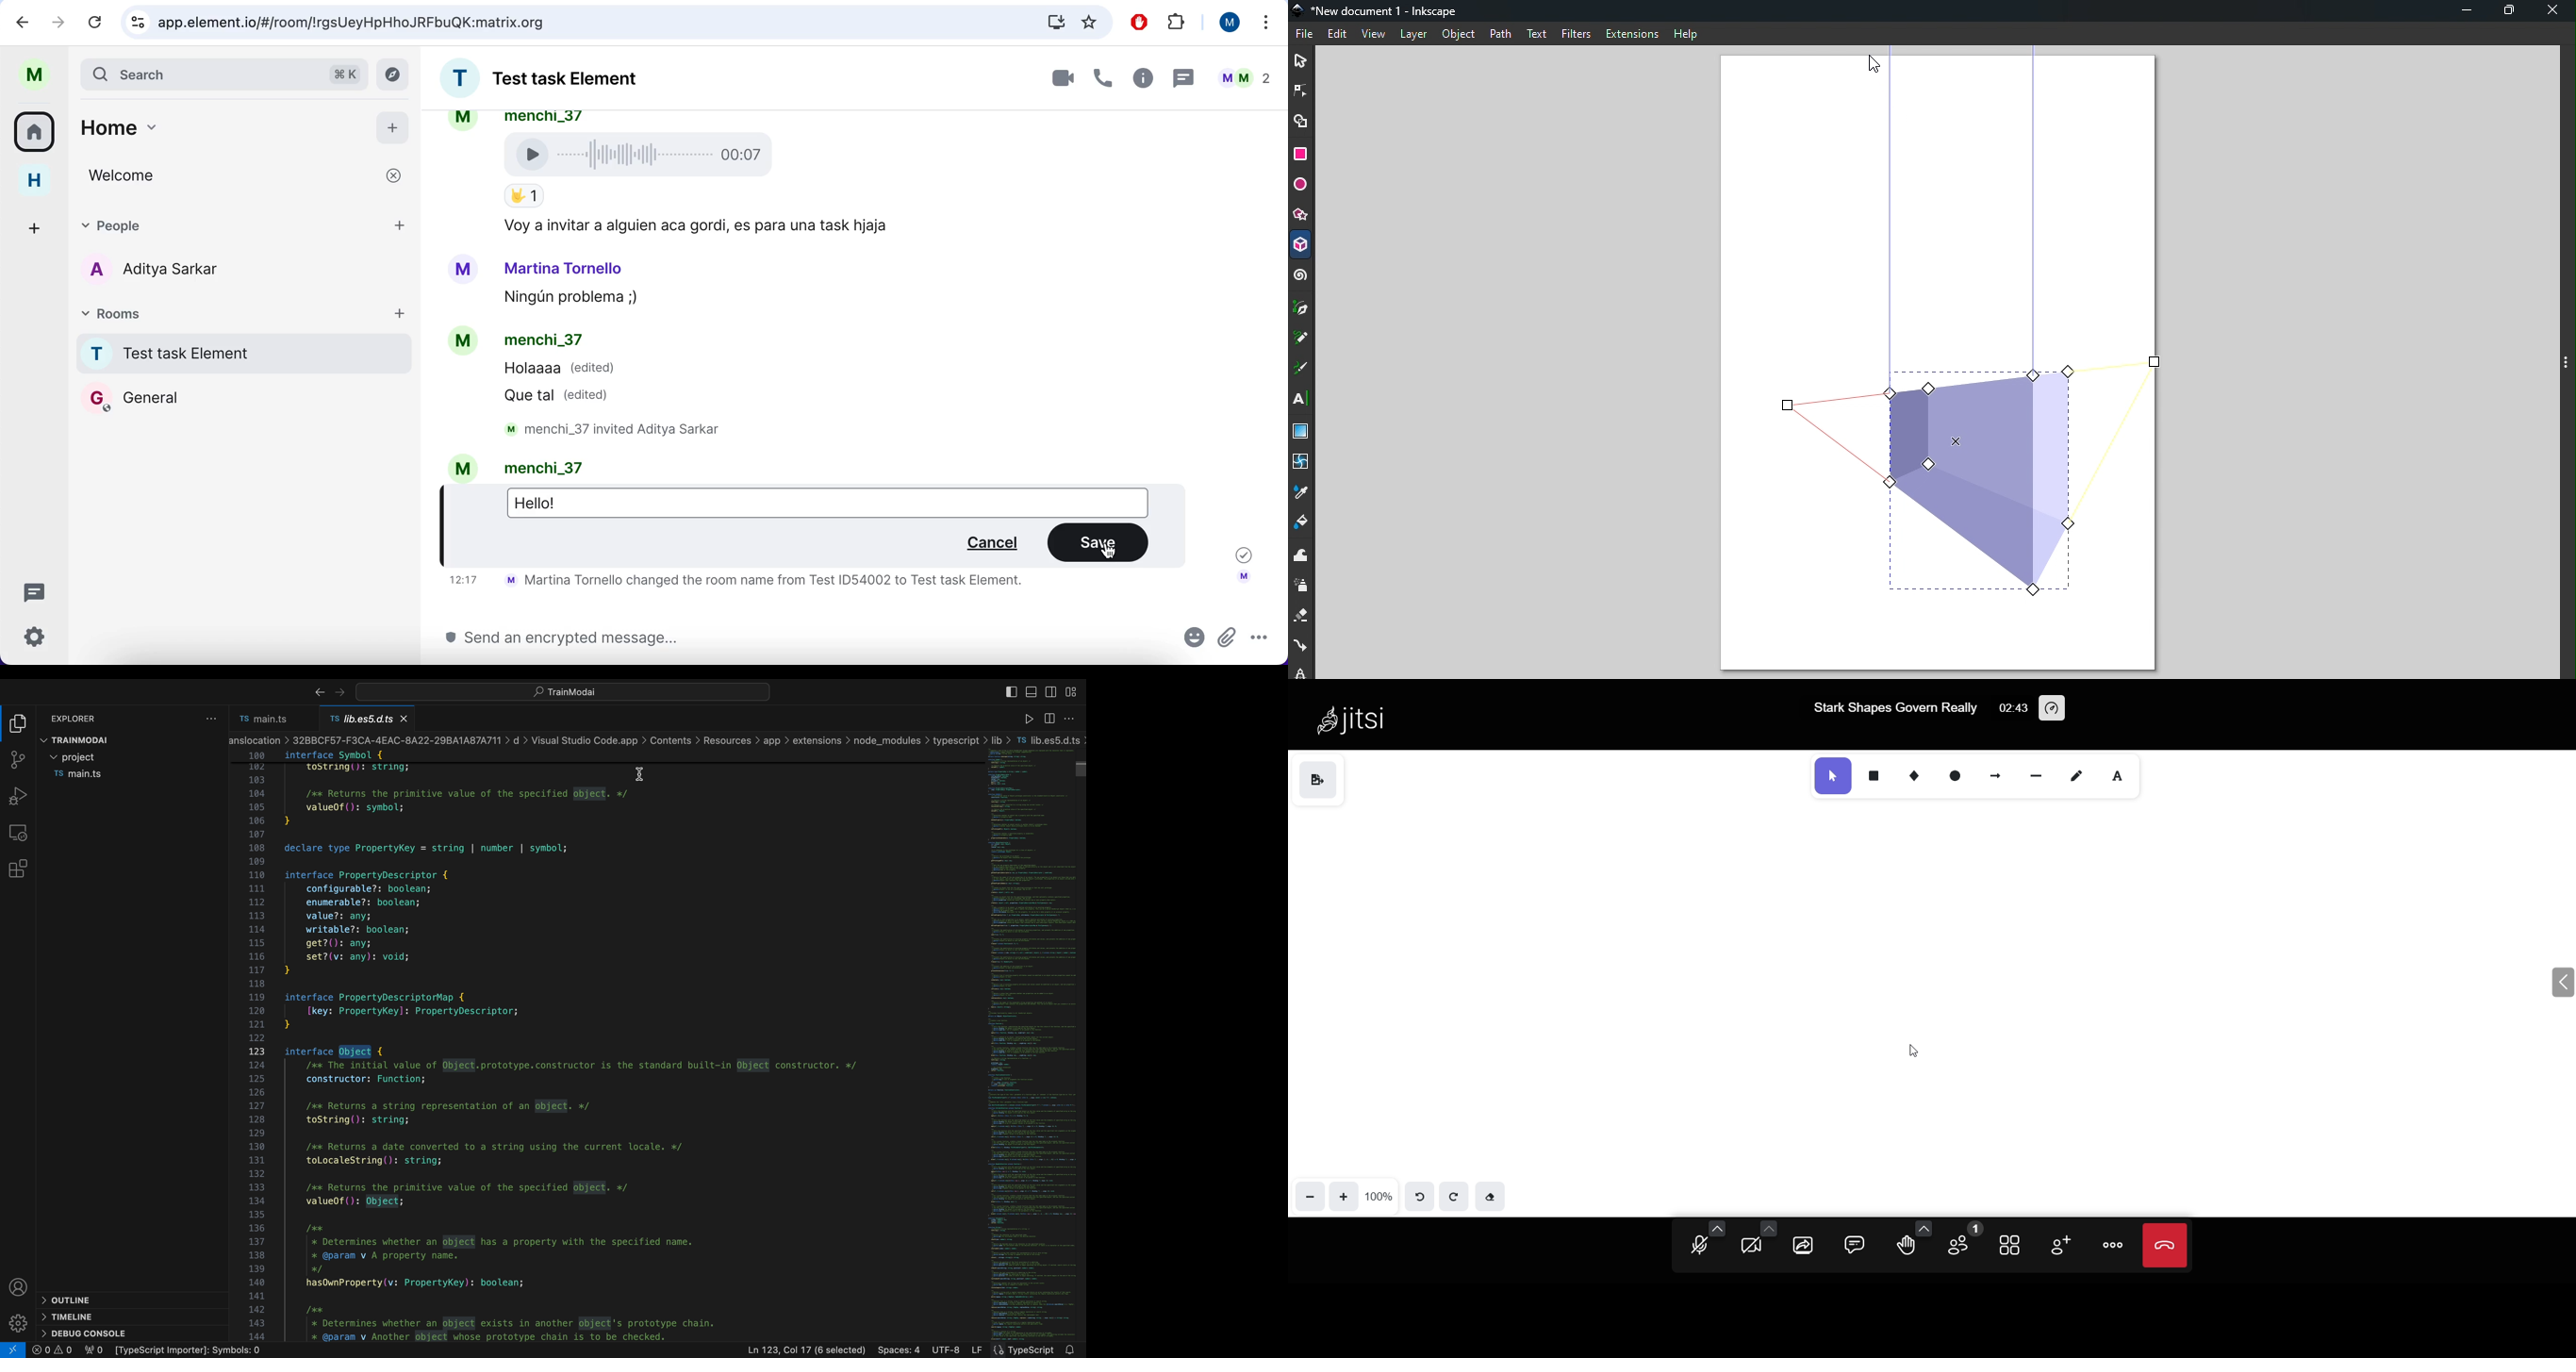  What do you see at coordinates (1303, 338) in the screenshot?
I see `Pencil tool` at bounding box center [1303, 338].